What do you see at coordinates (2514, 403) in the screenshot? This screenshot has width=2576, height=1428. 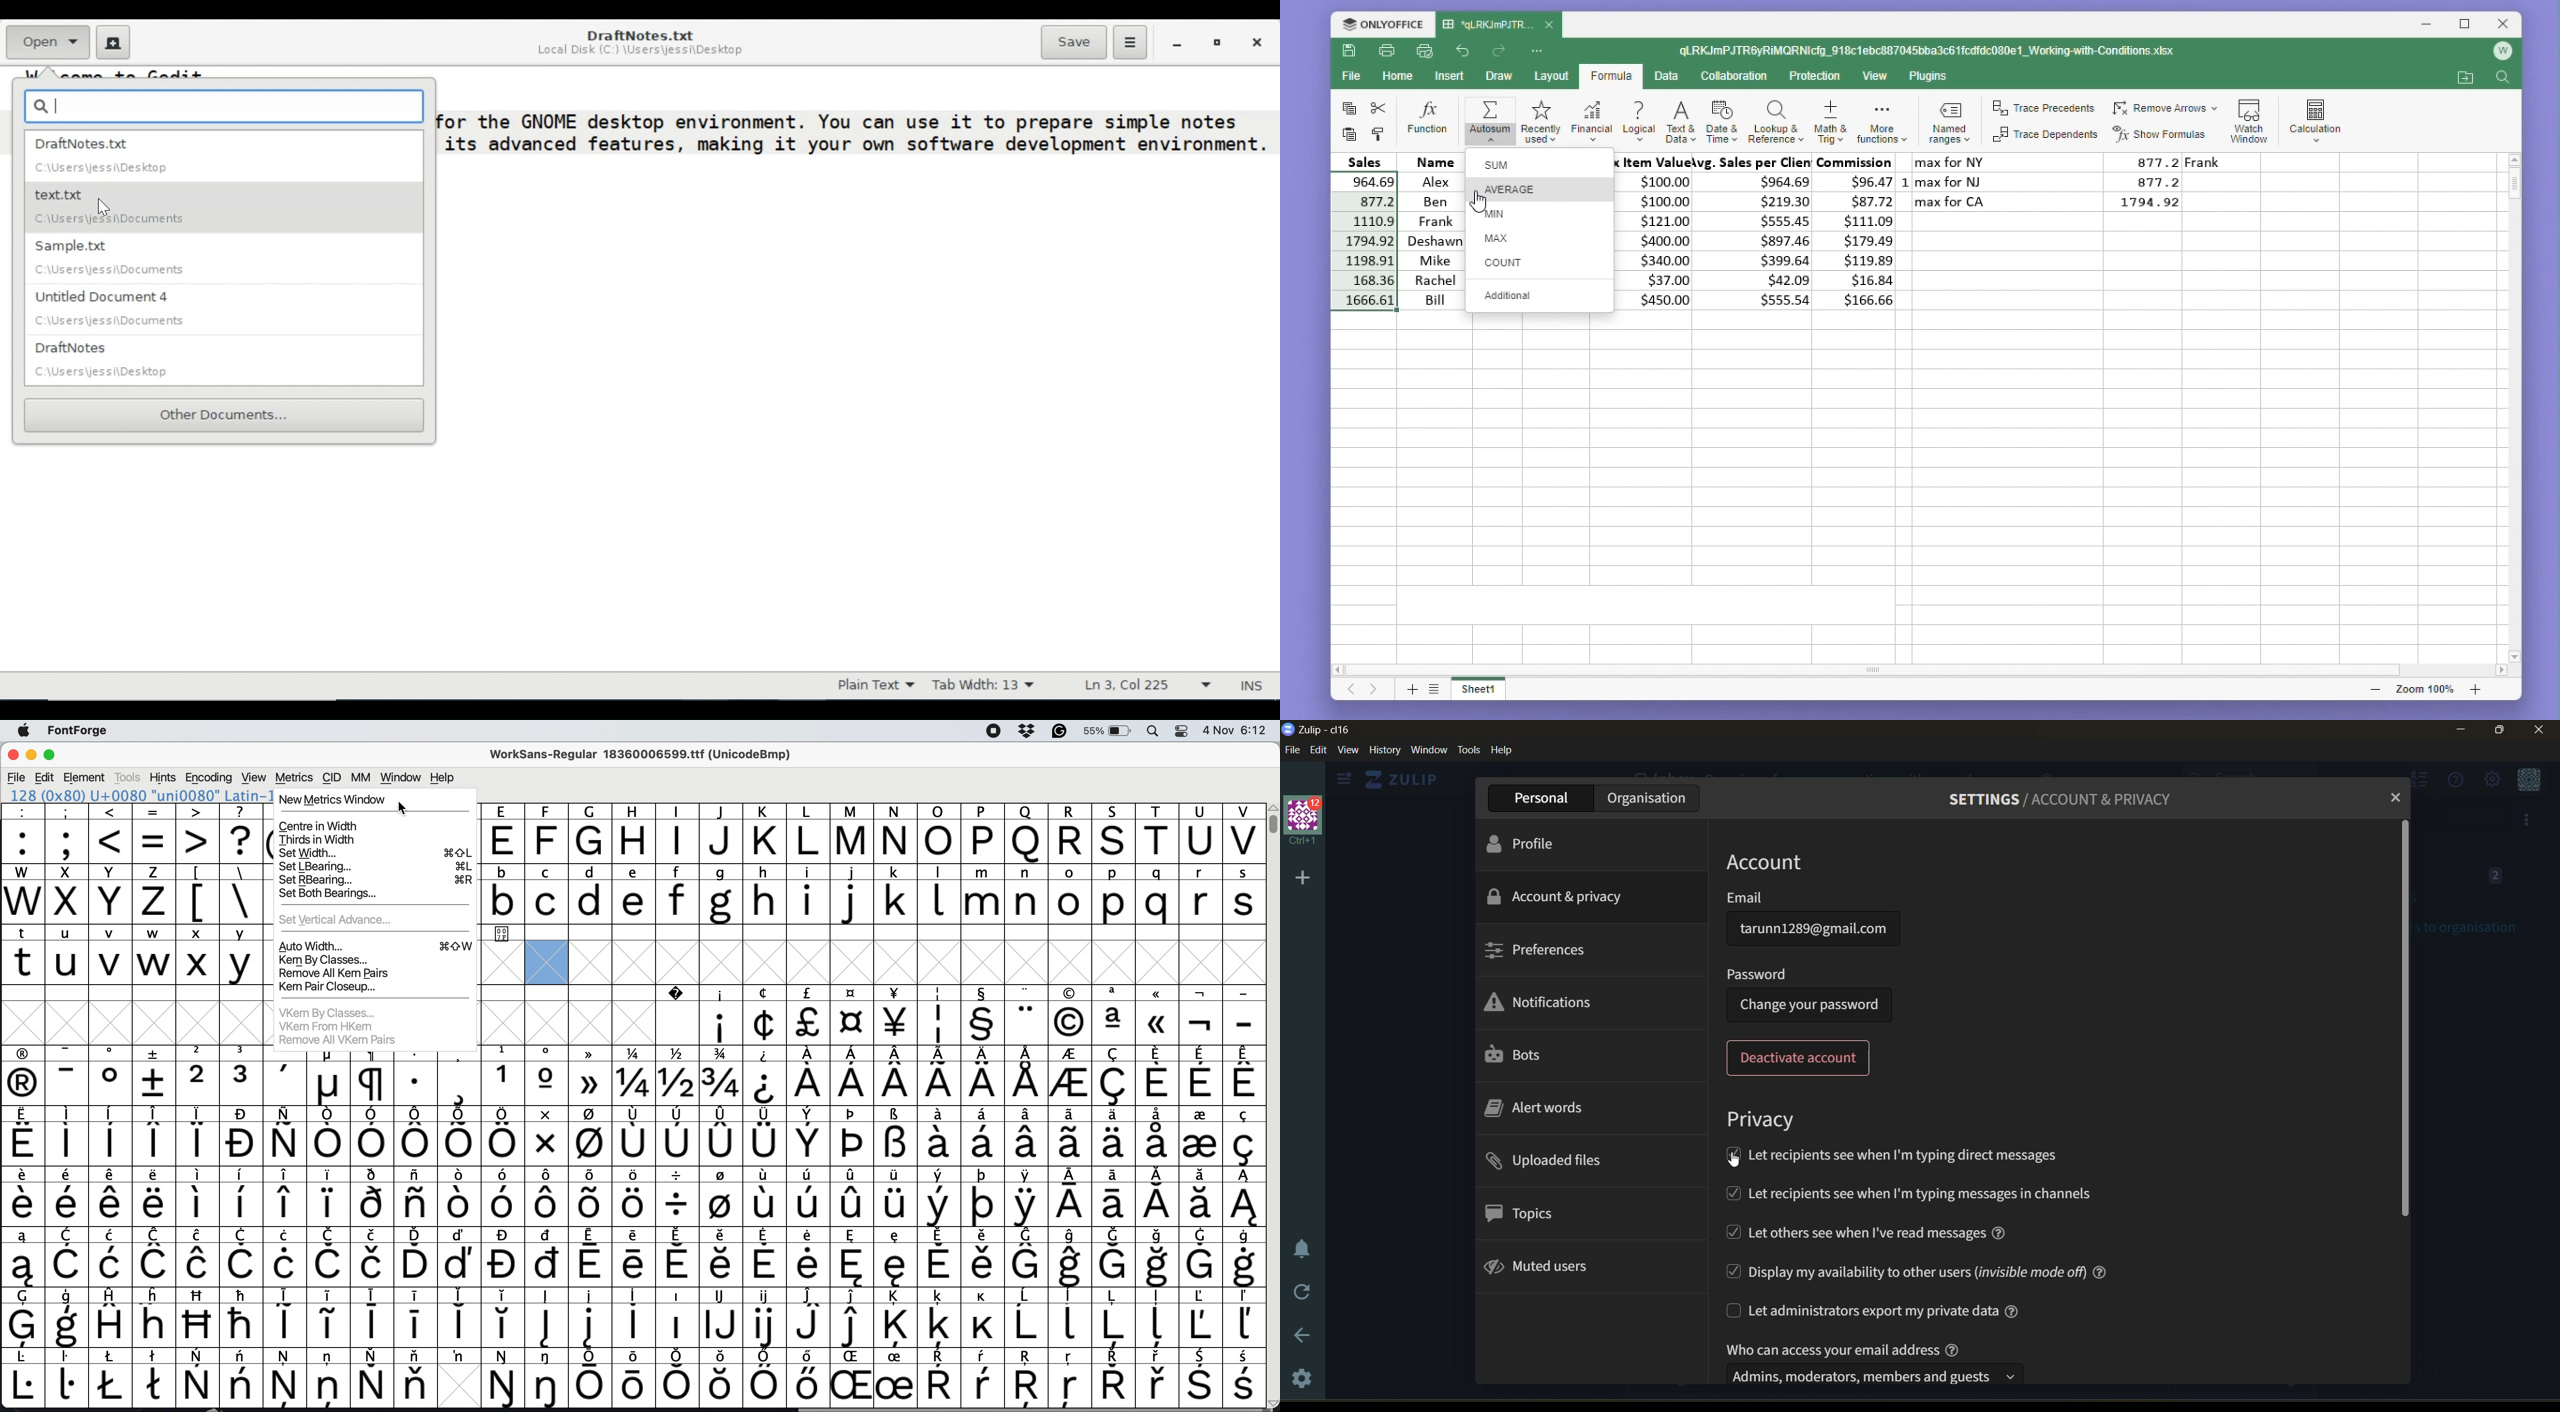 I see `Vertical scroll bar` at bounding box center [2514, 403].